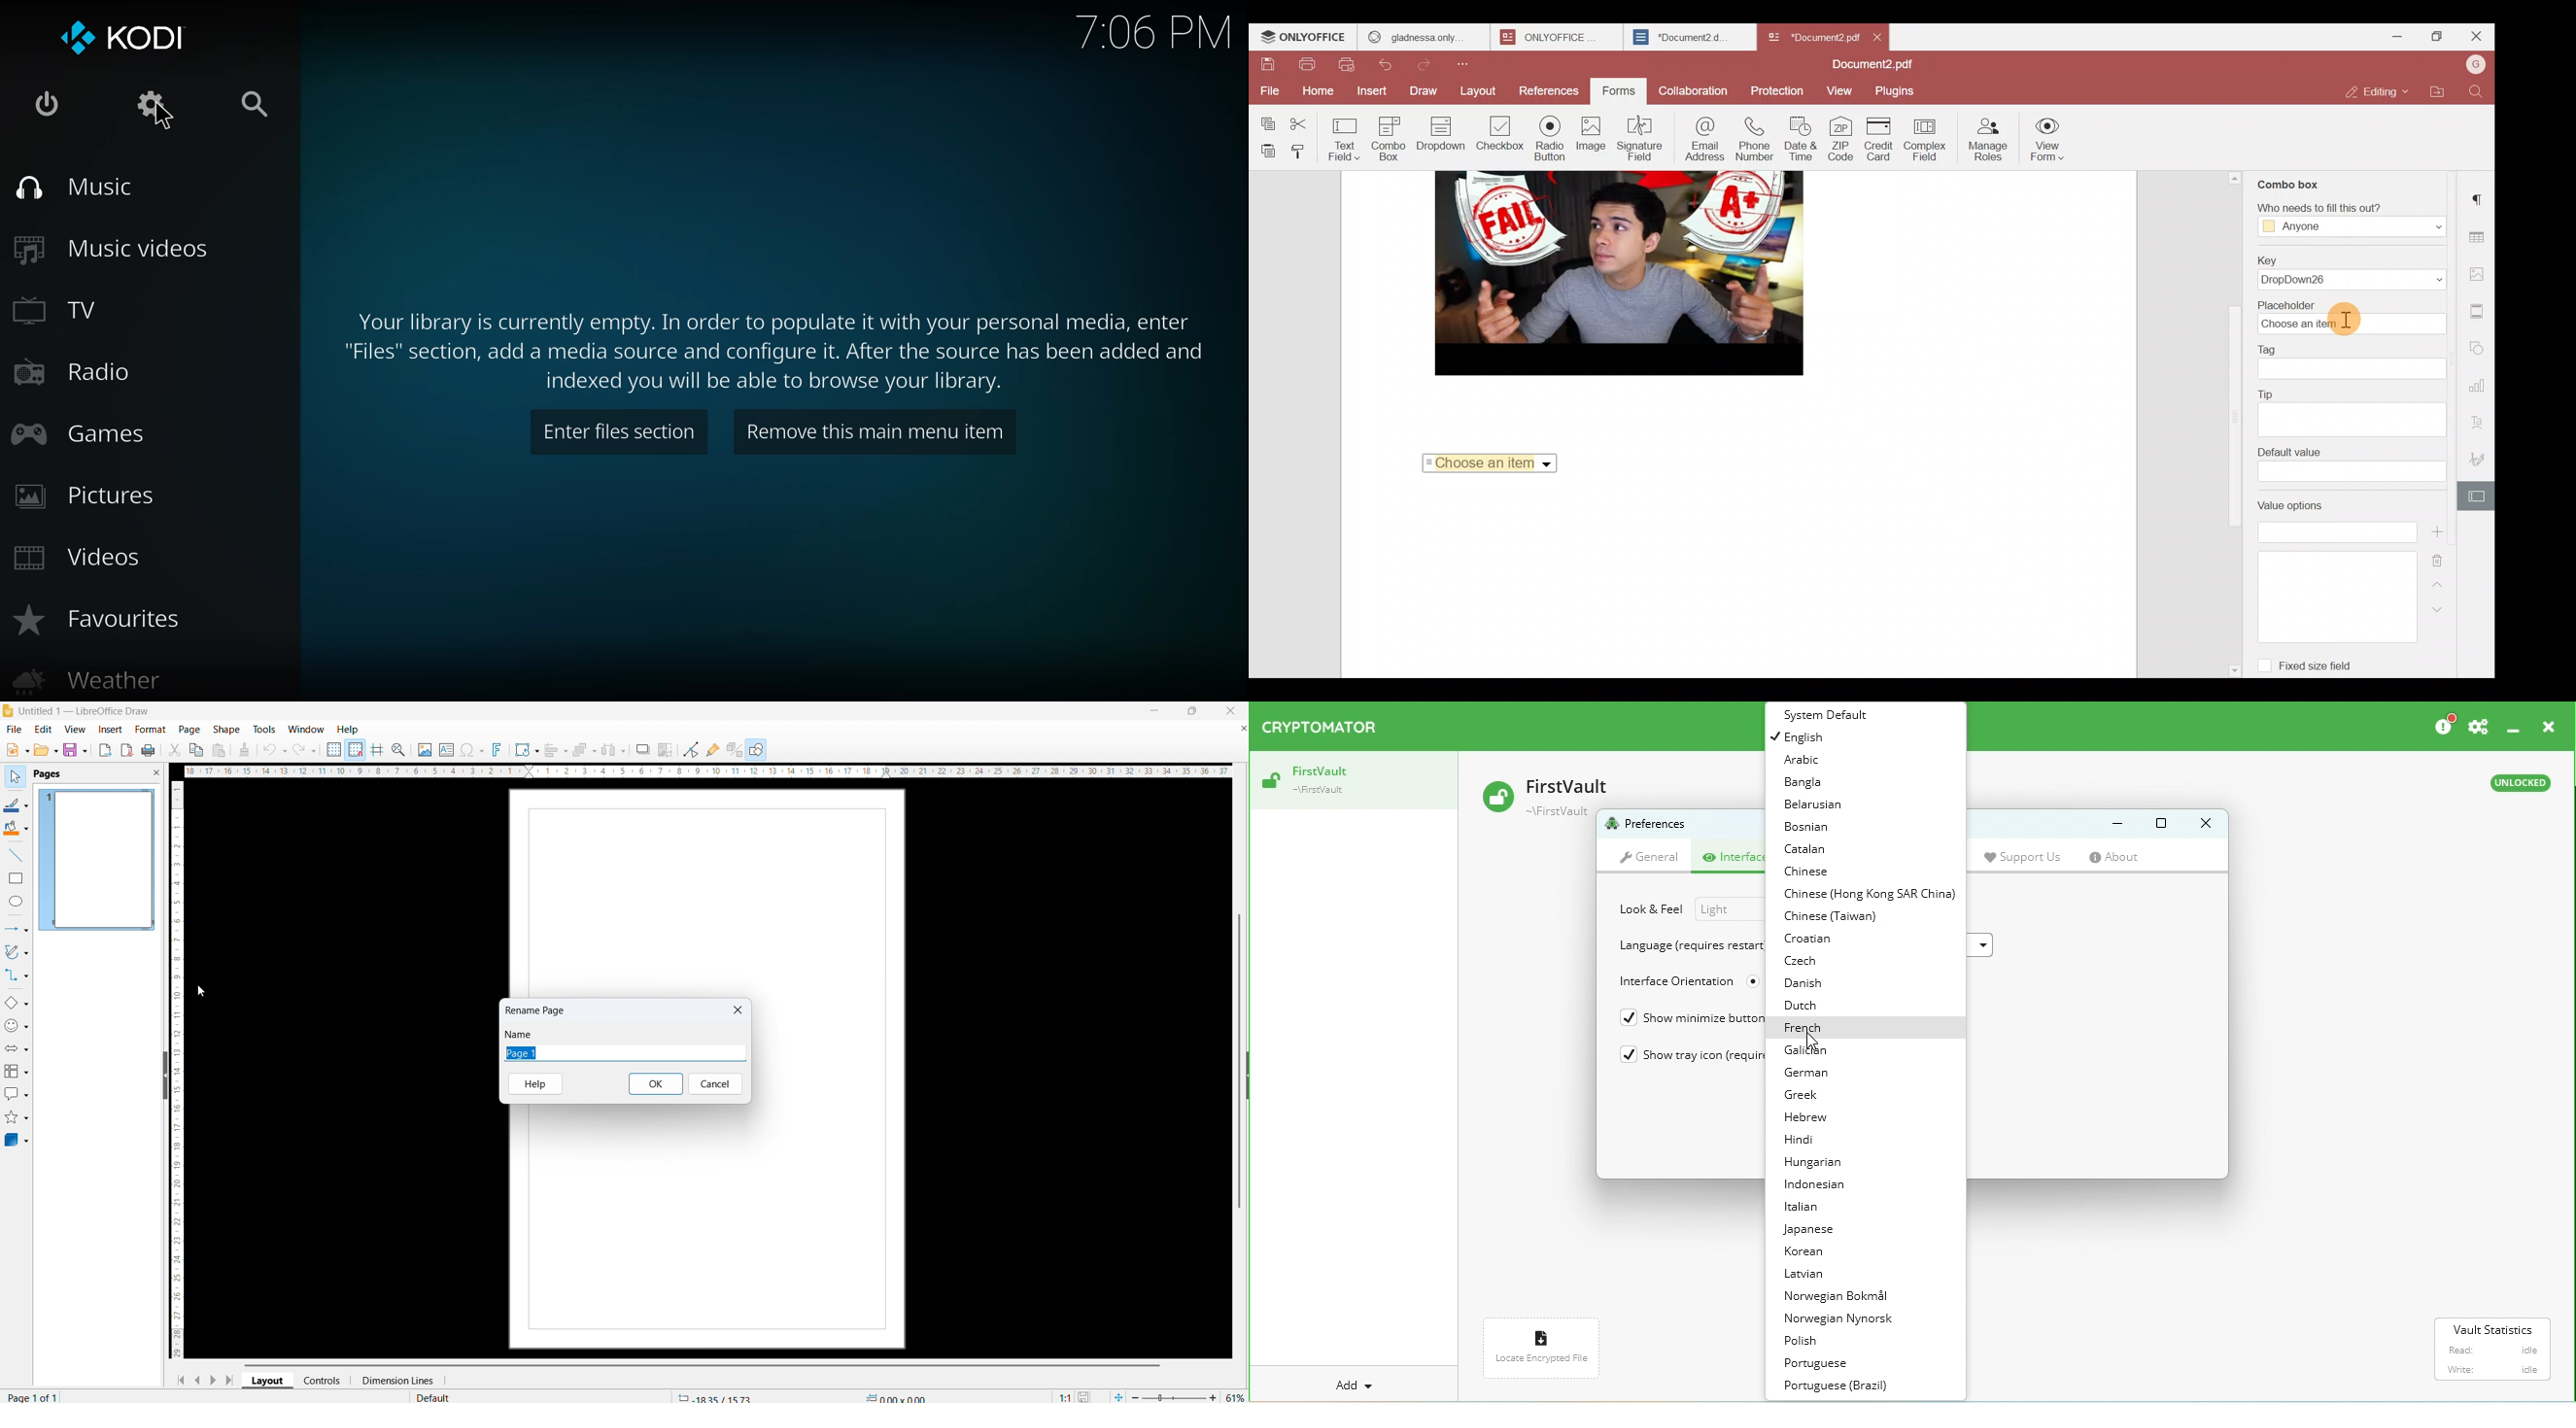 The image size is (2576, 1428). Describe the element at coordinates (1640, 138) in the screenshot. I see `Signature field` at that location.